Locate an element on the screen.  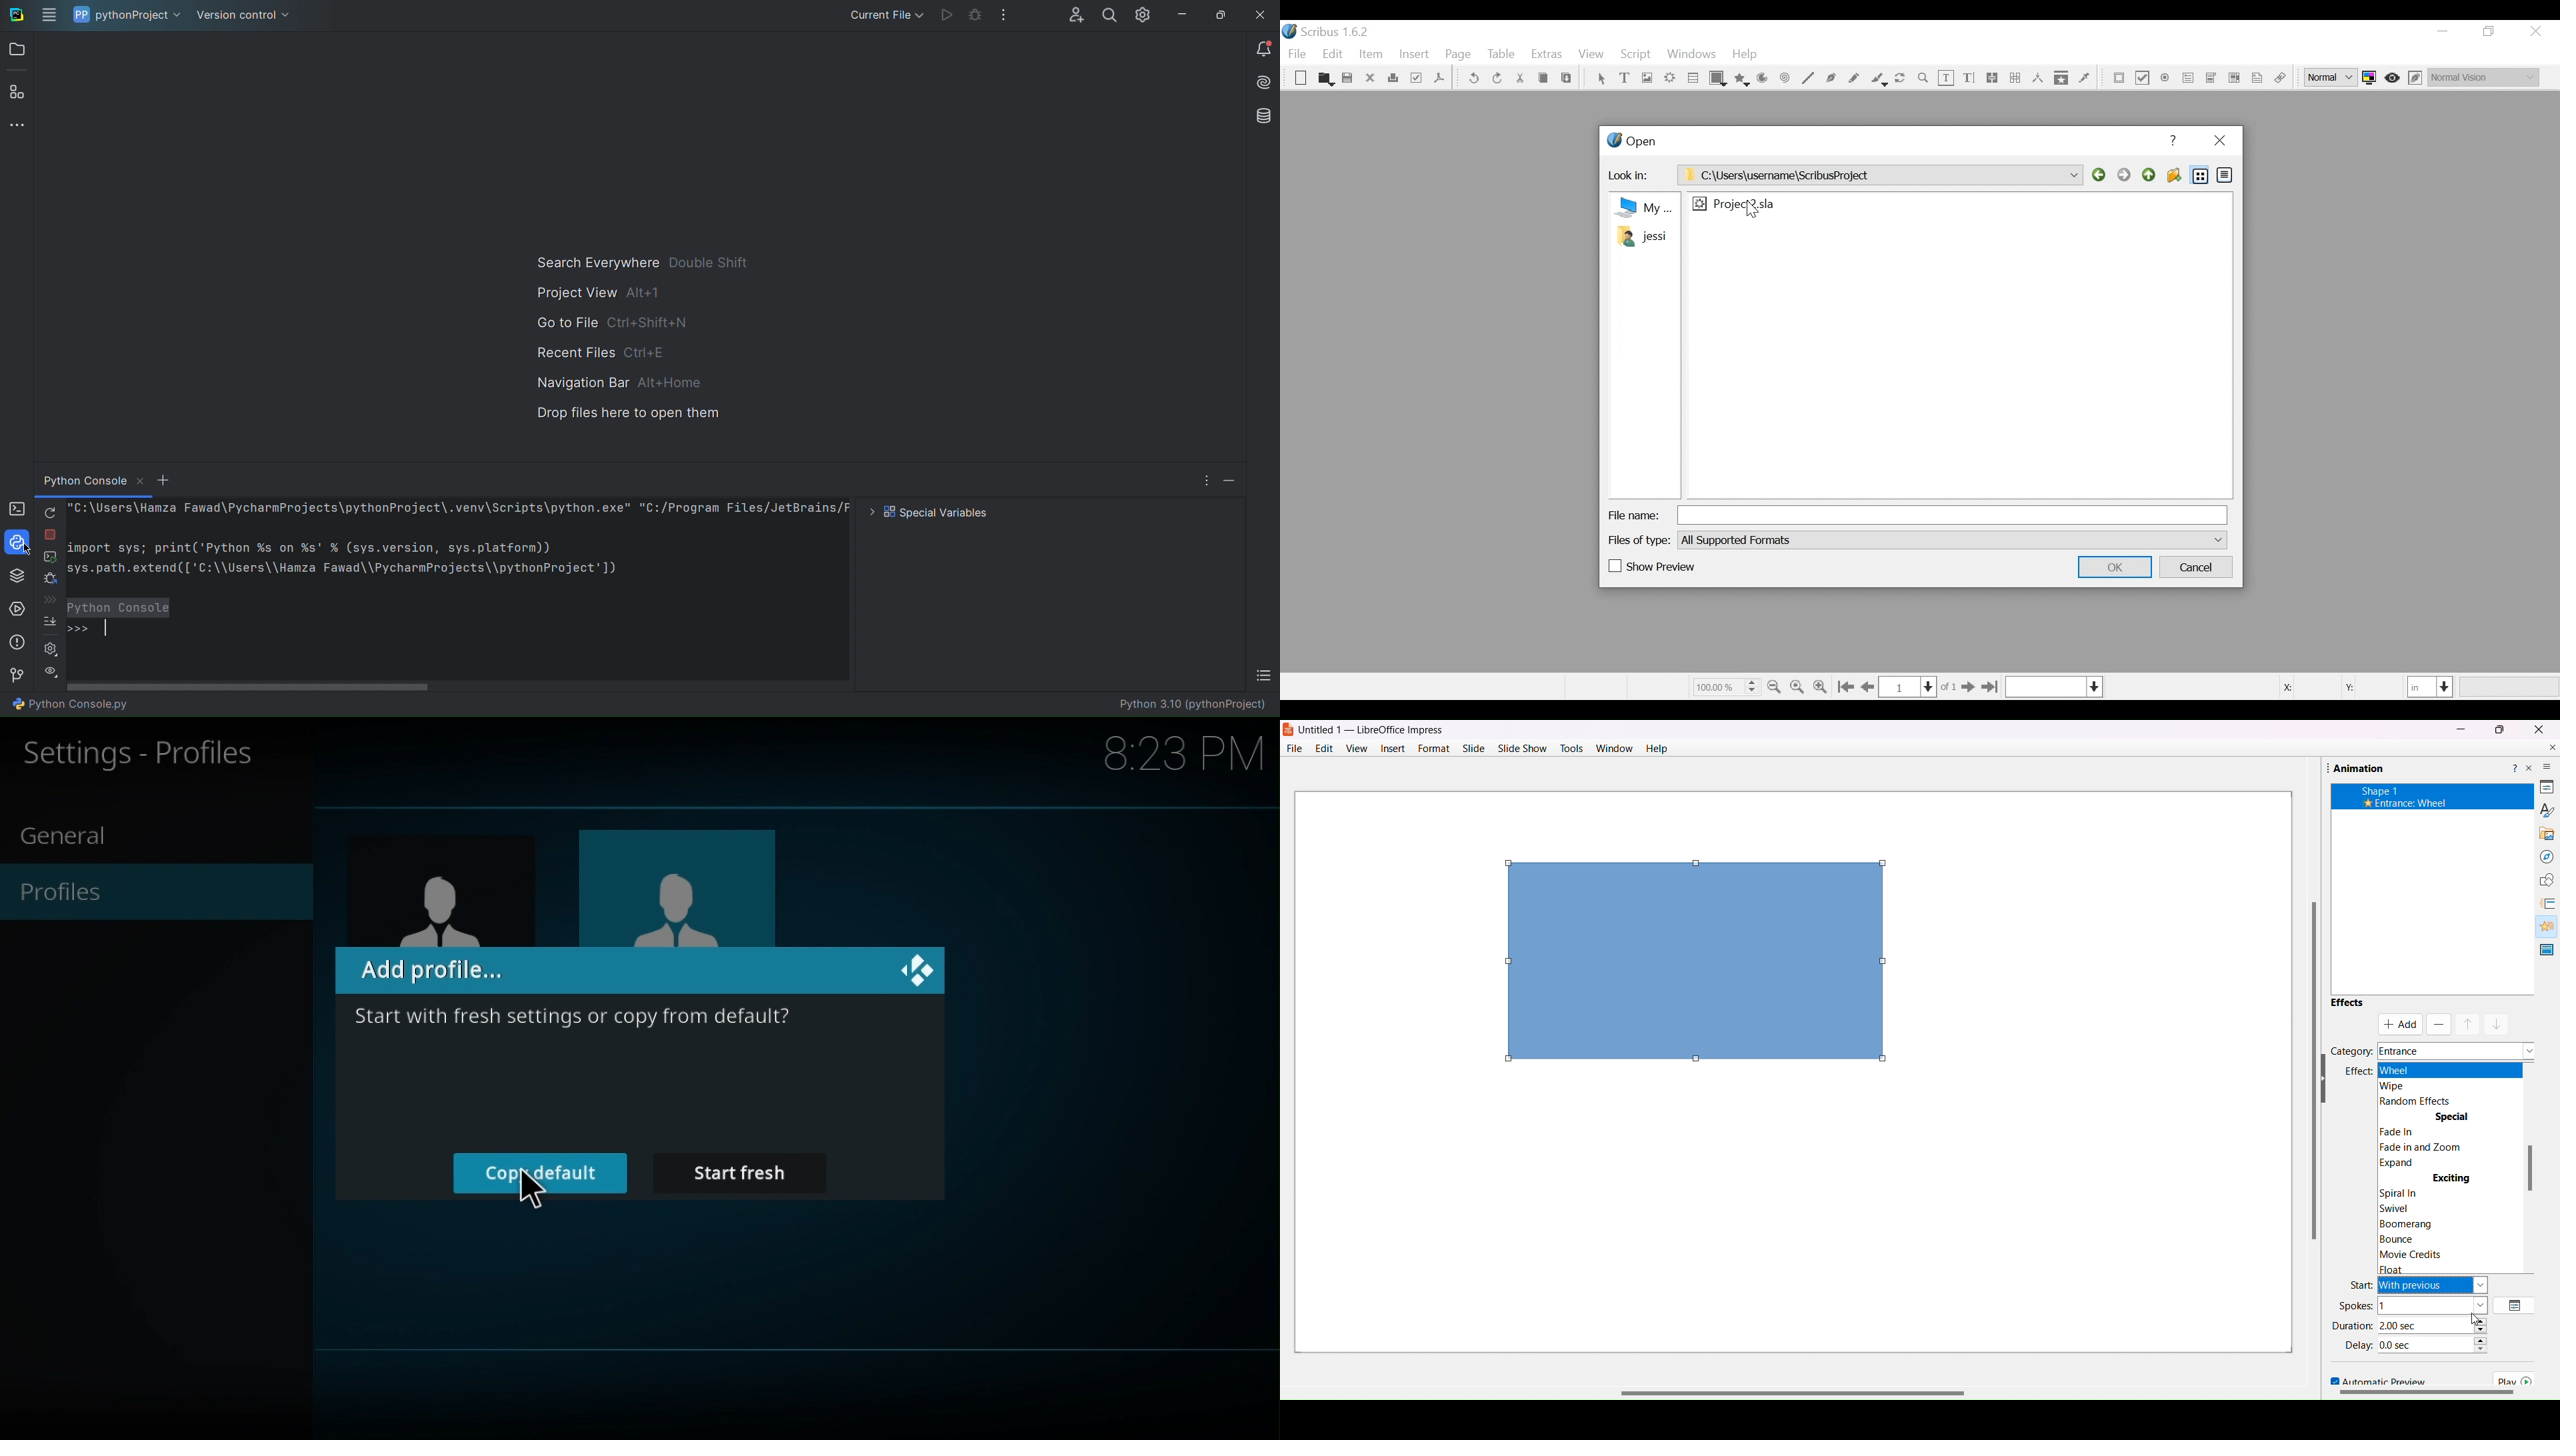
move up is located at coordinates (2468, 1024).